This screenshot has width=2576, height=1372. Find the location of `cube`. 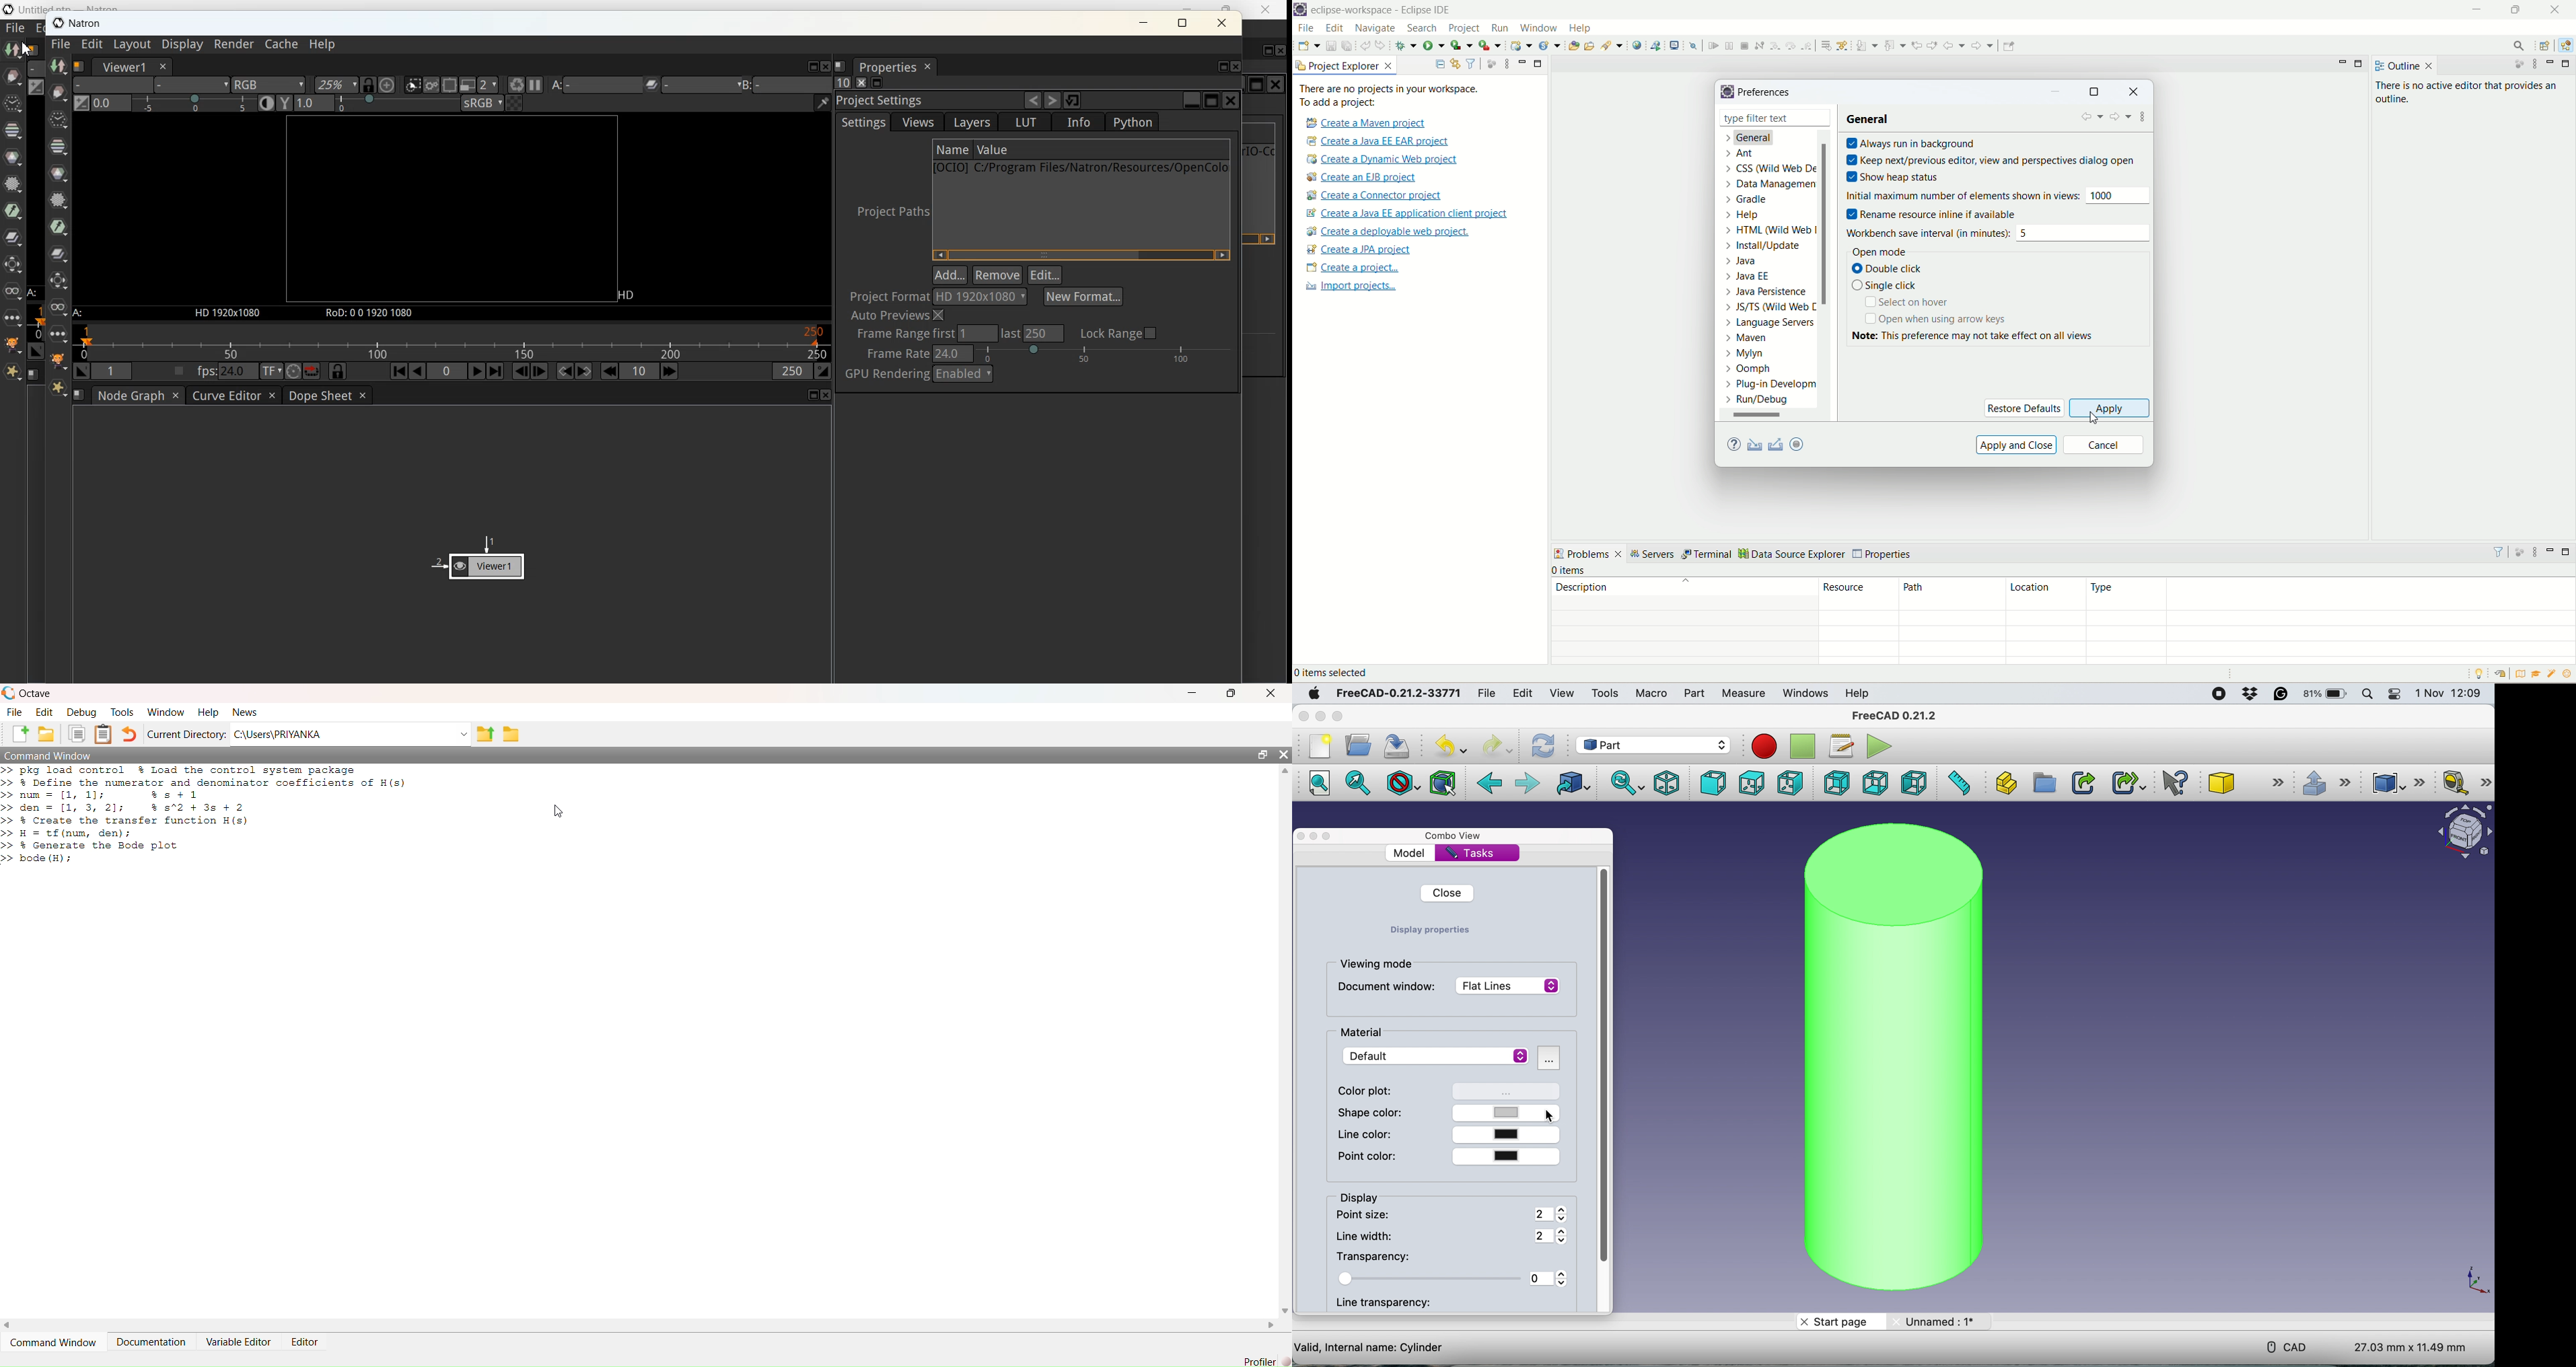

cube is located at coordinates (2246, 781).